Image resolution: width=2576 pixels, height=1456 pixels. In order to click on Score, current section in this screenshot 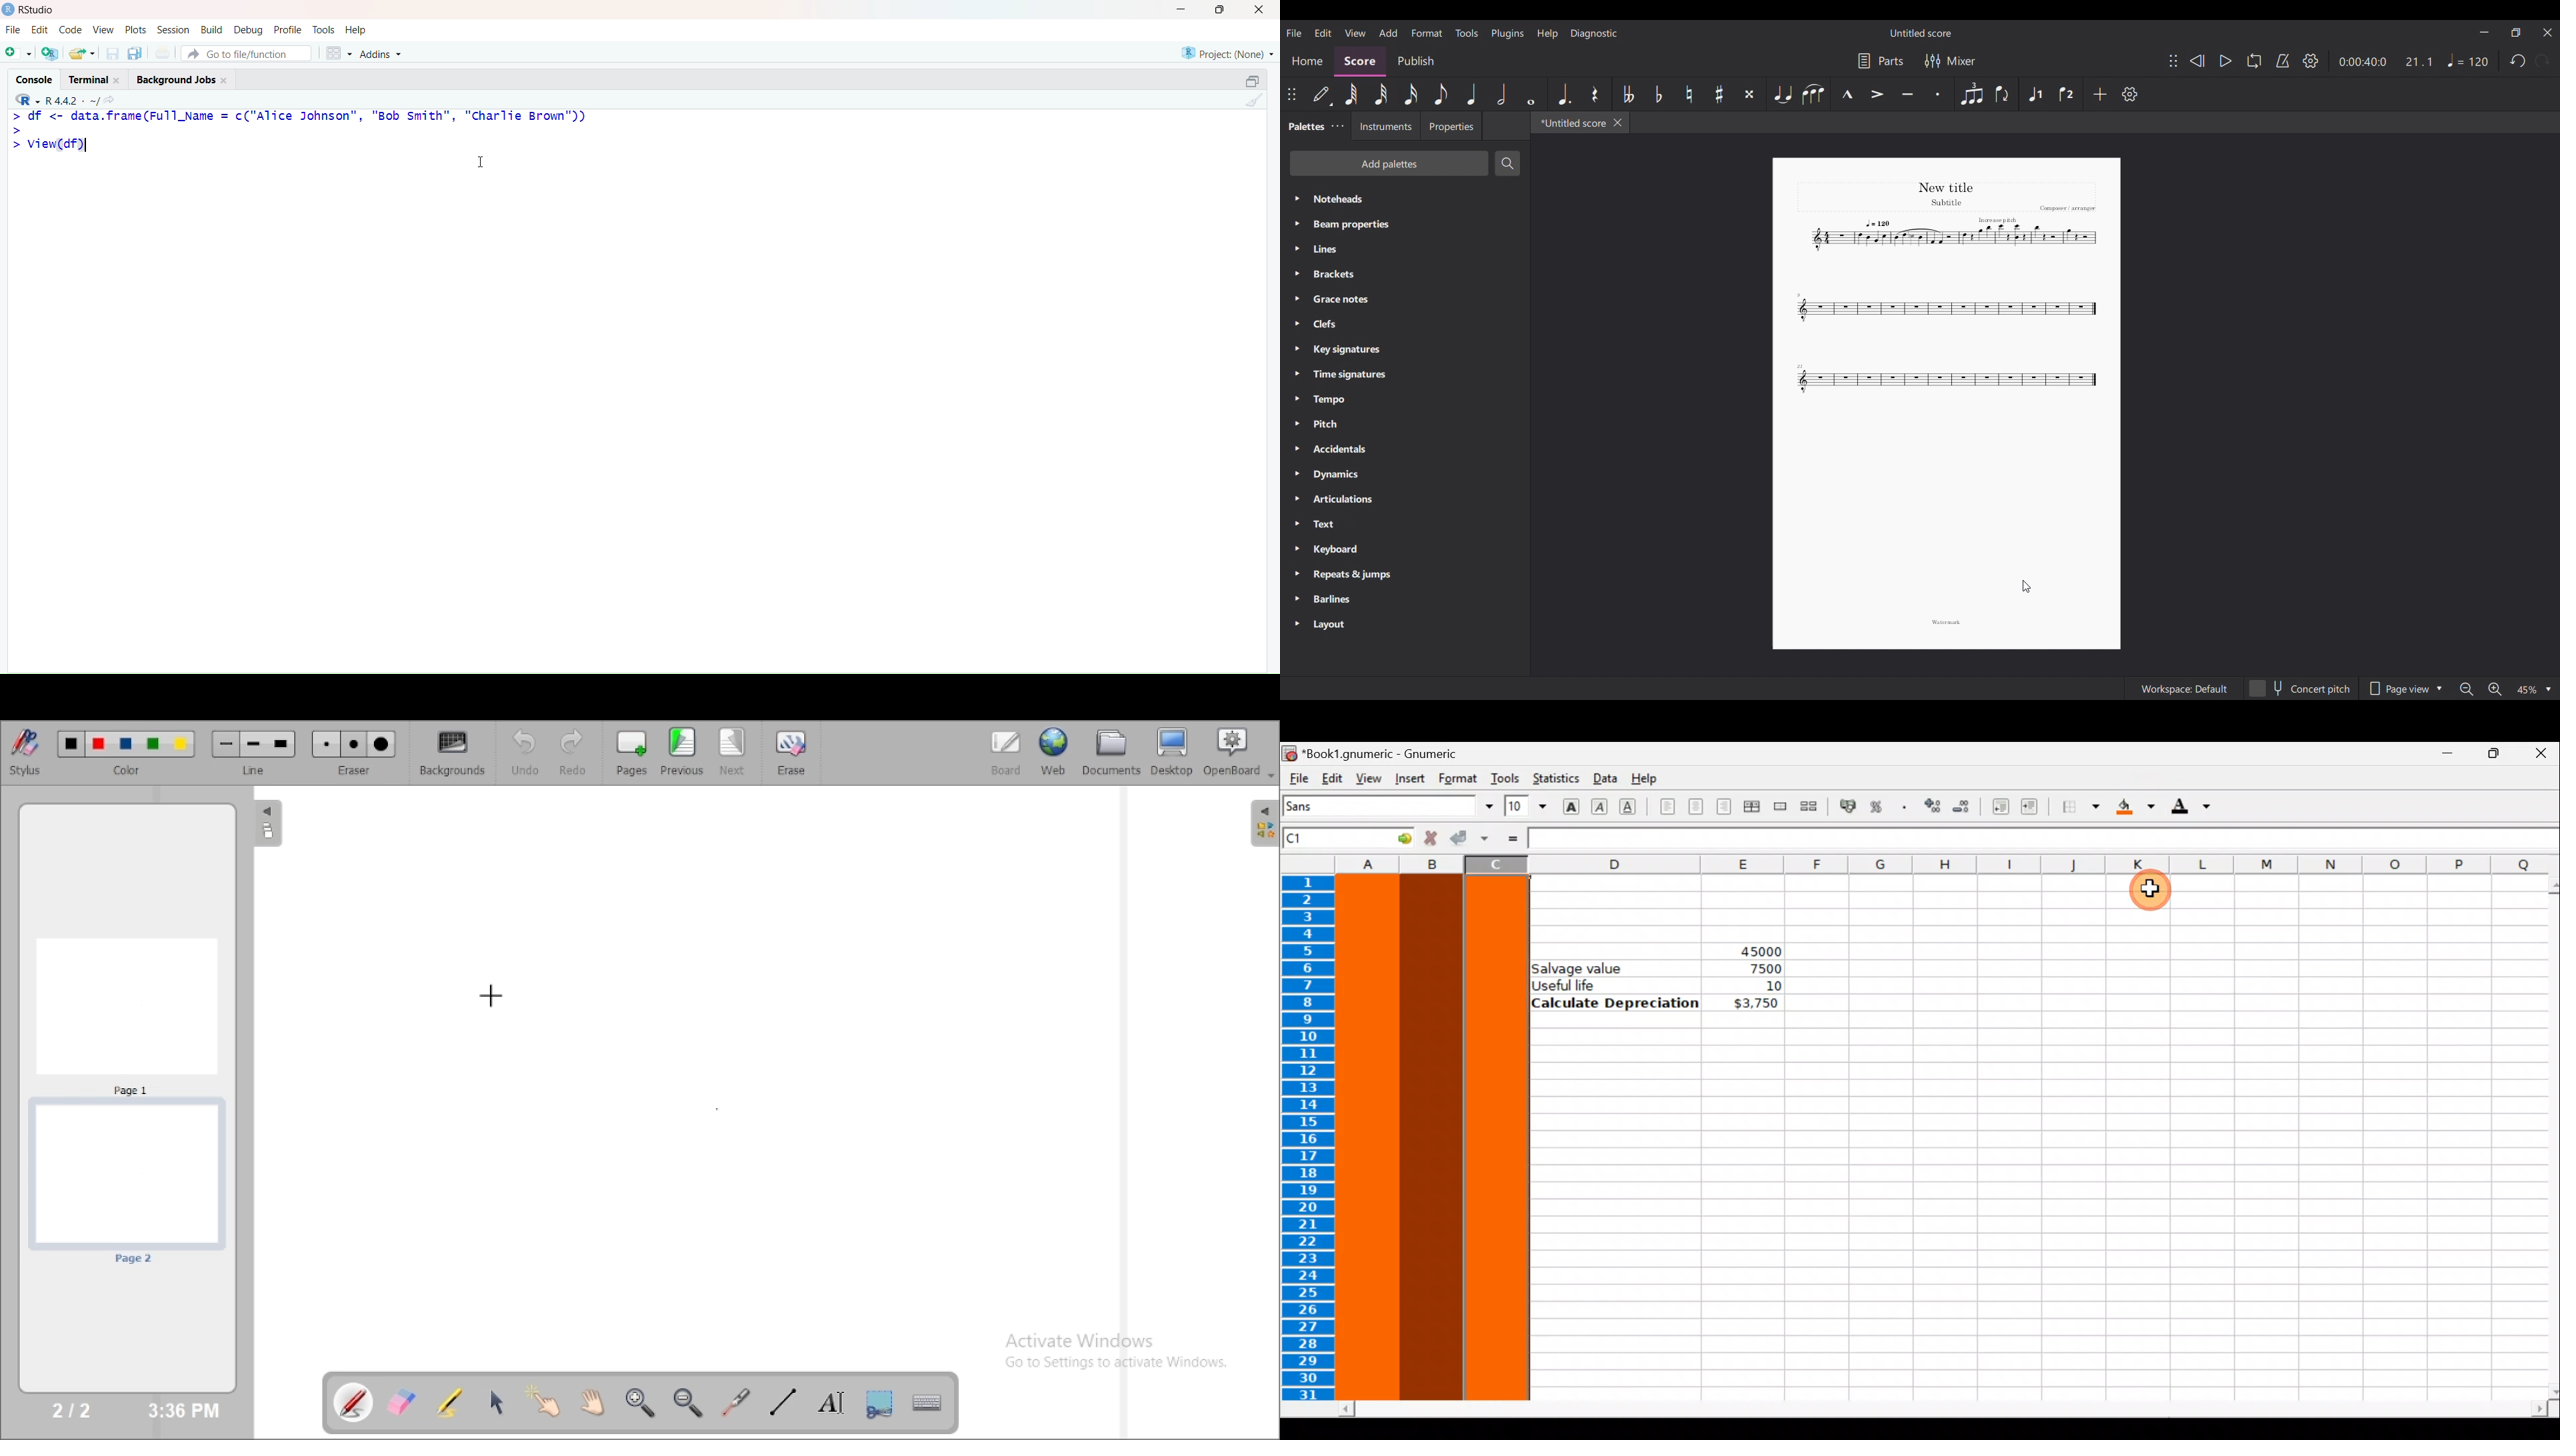, I will do `click(1361, 61)`.